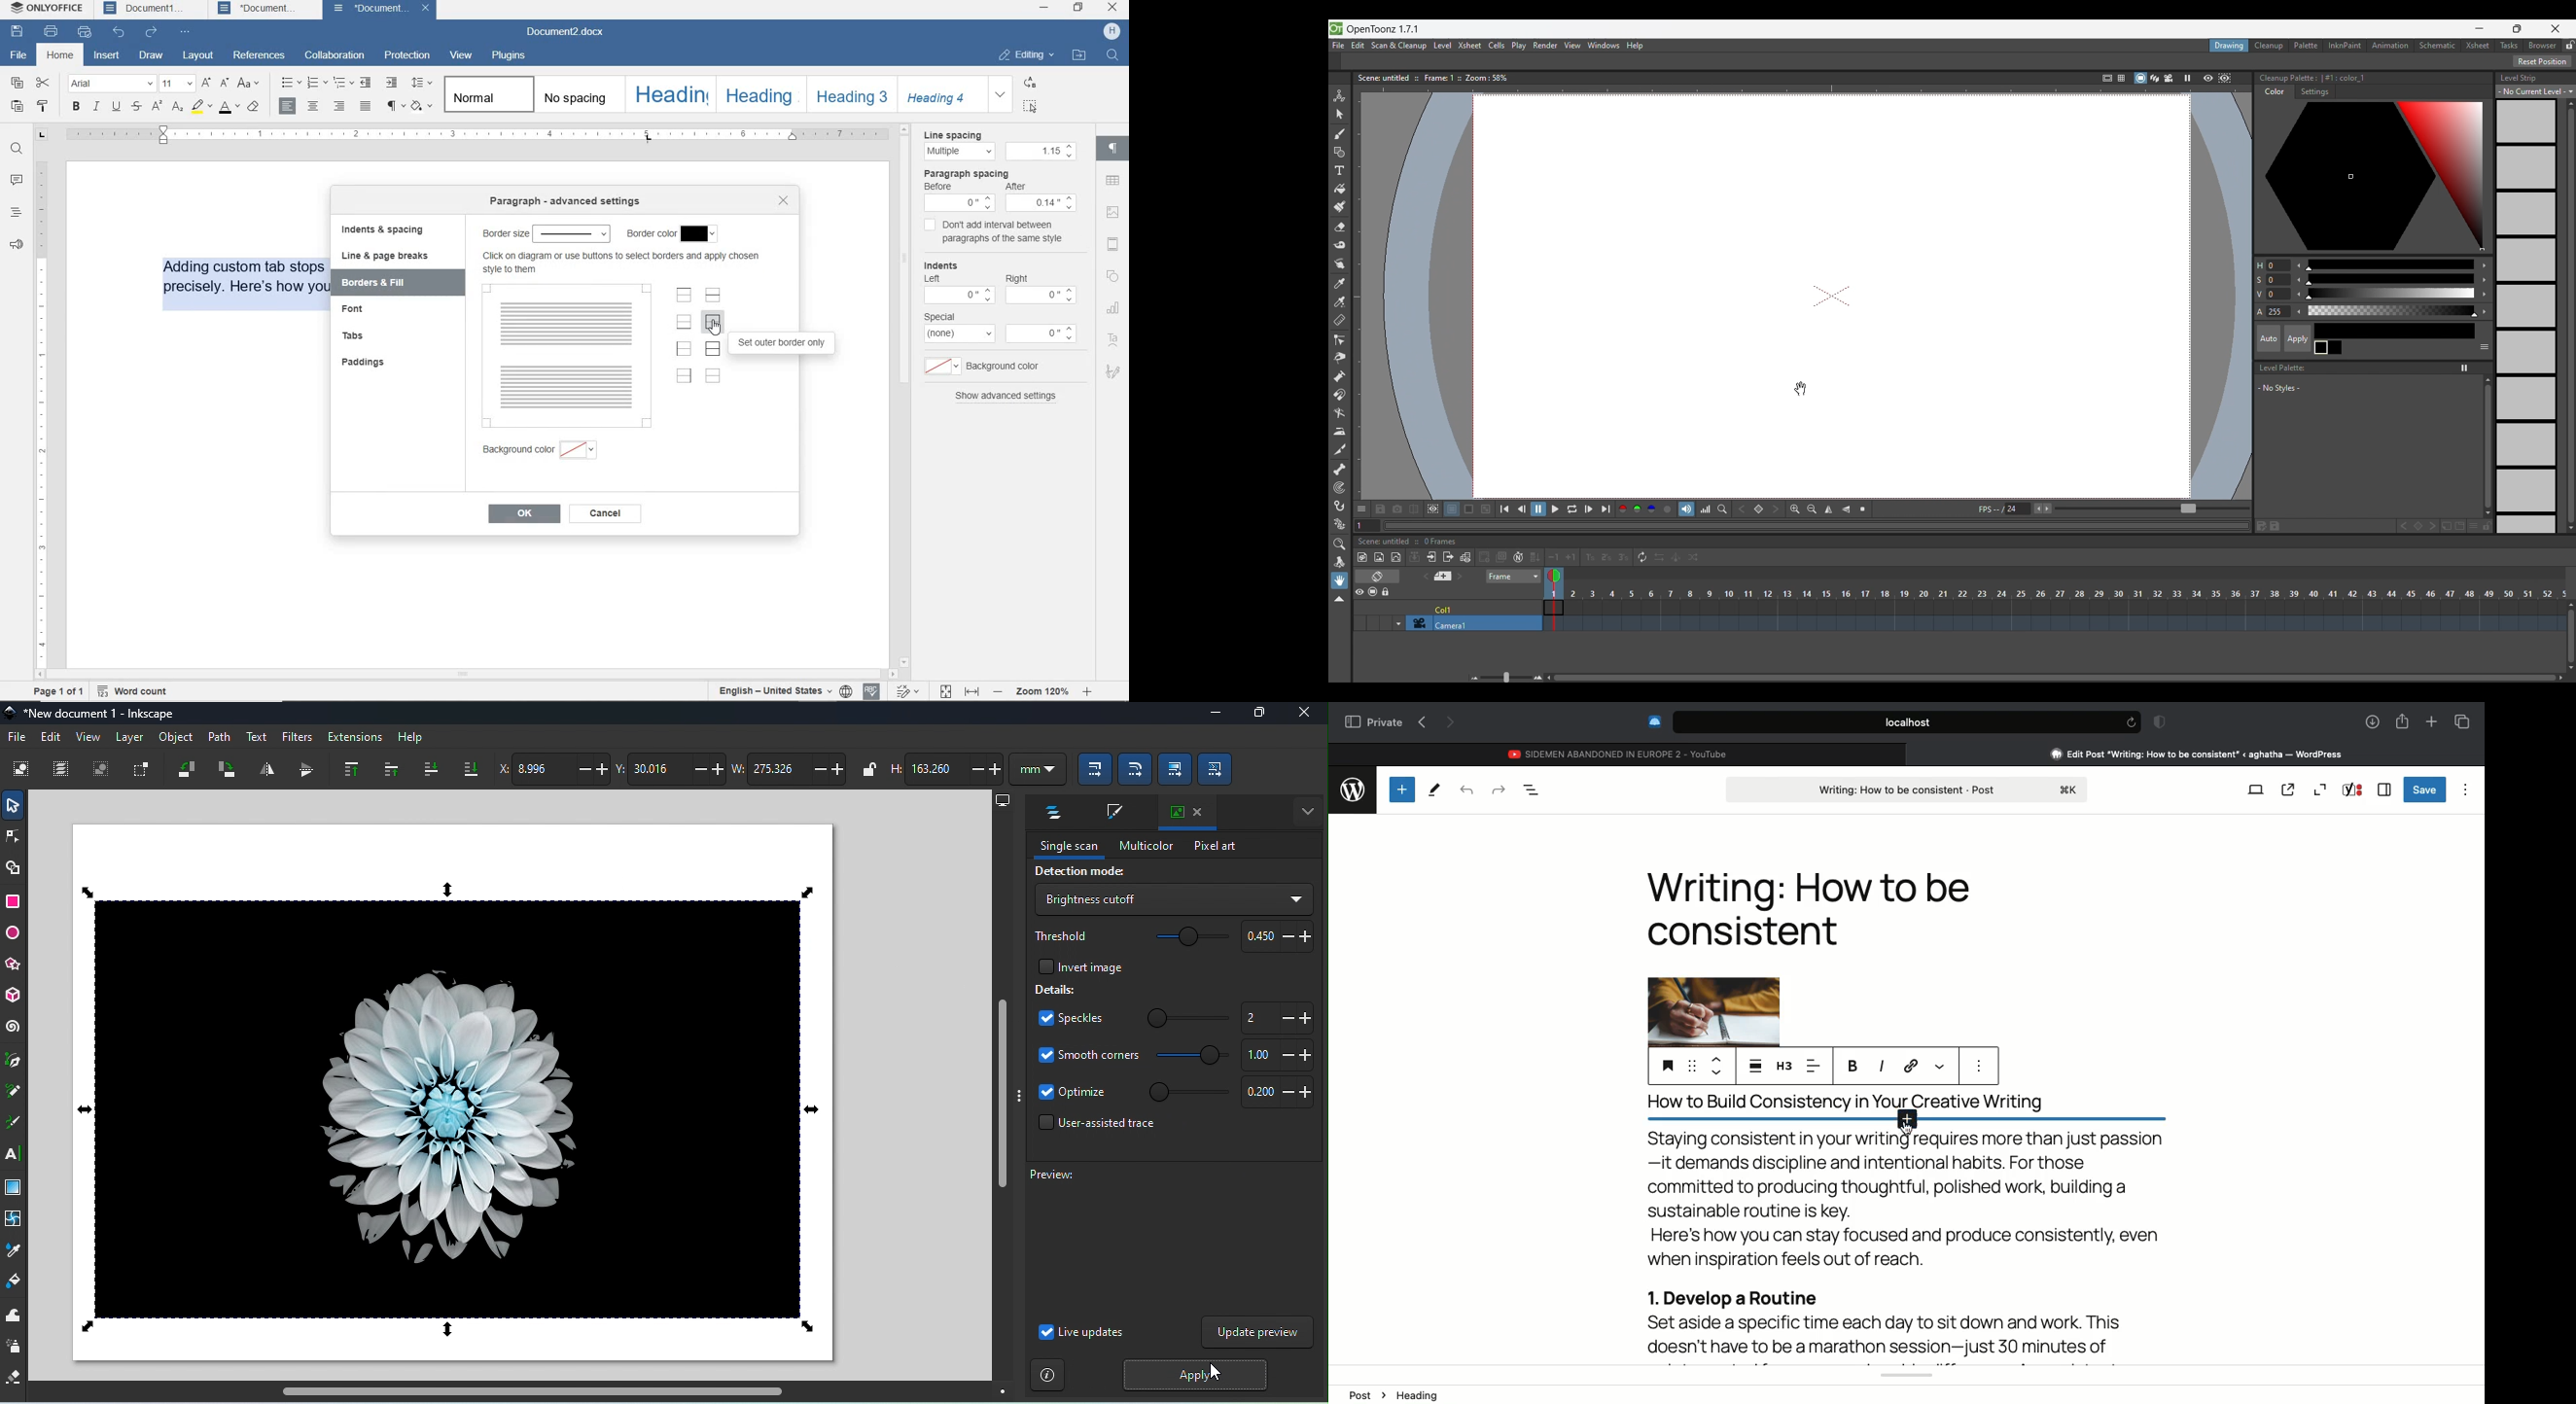  I want to click on decrease indent, so click(366, 84).